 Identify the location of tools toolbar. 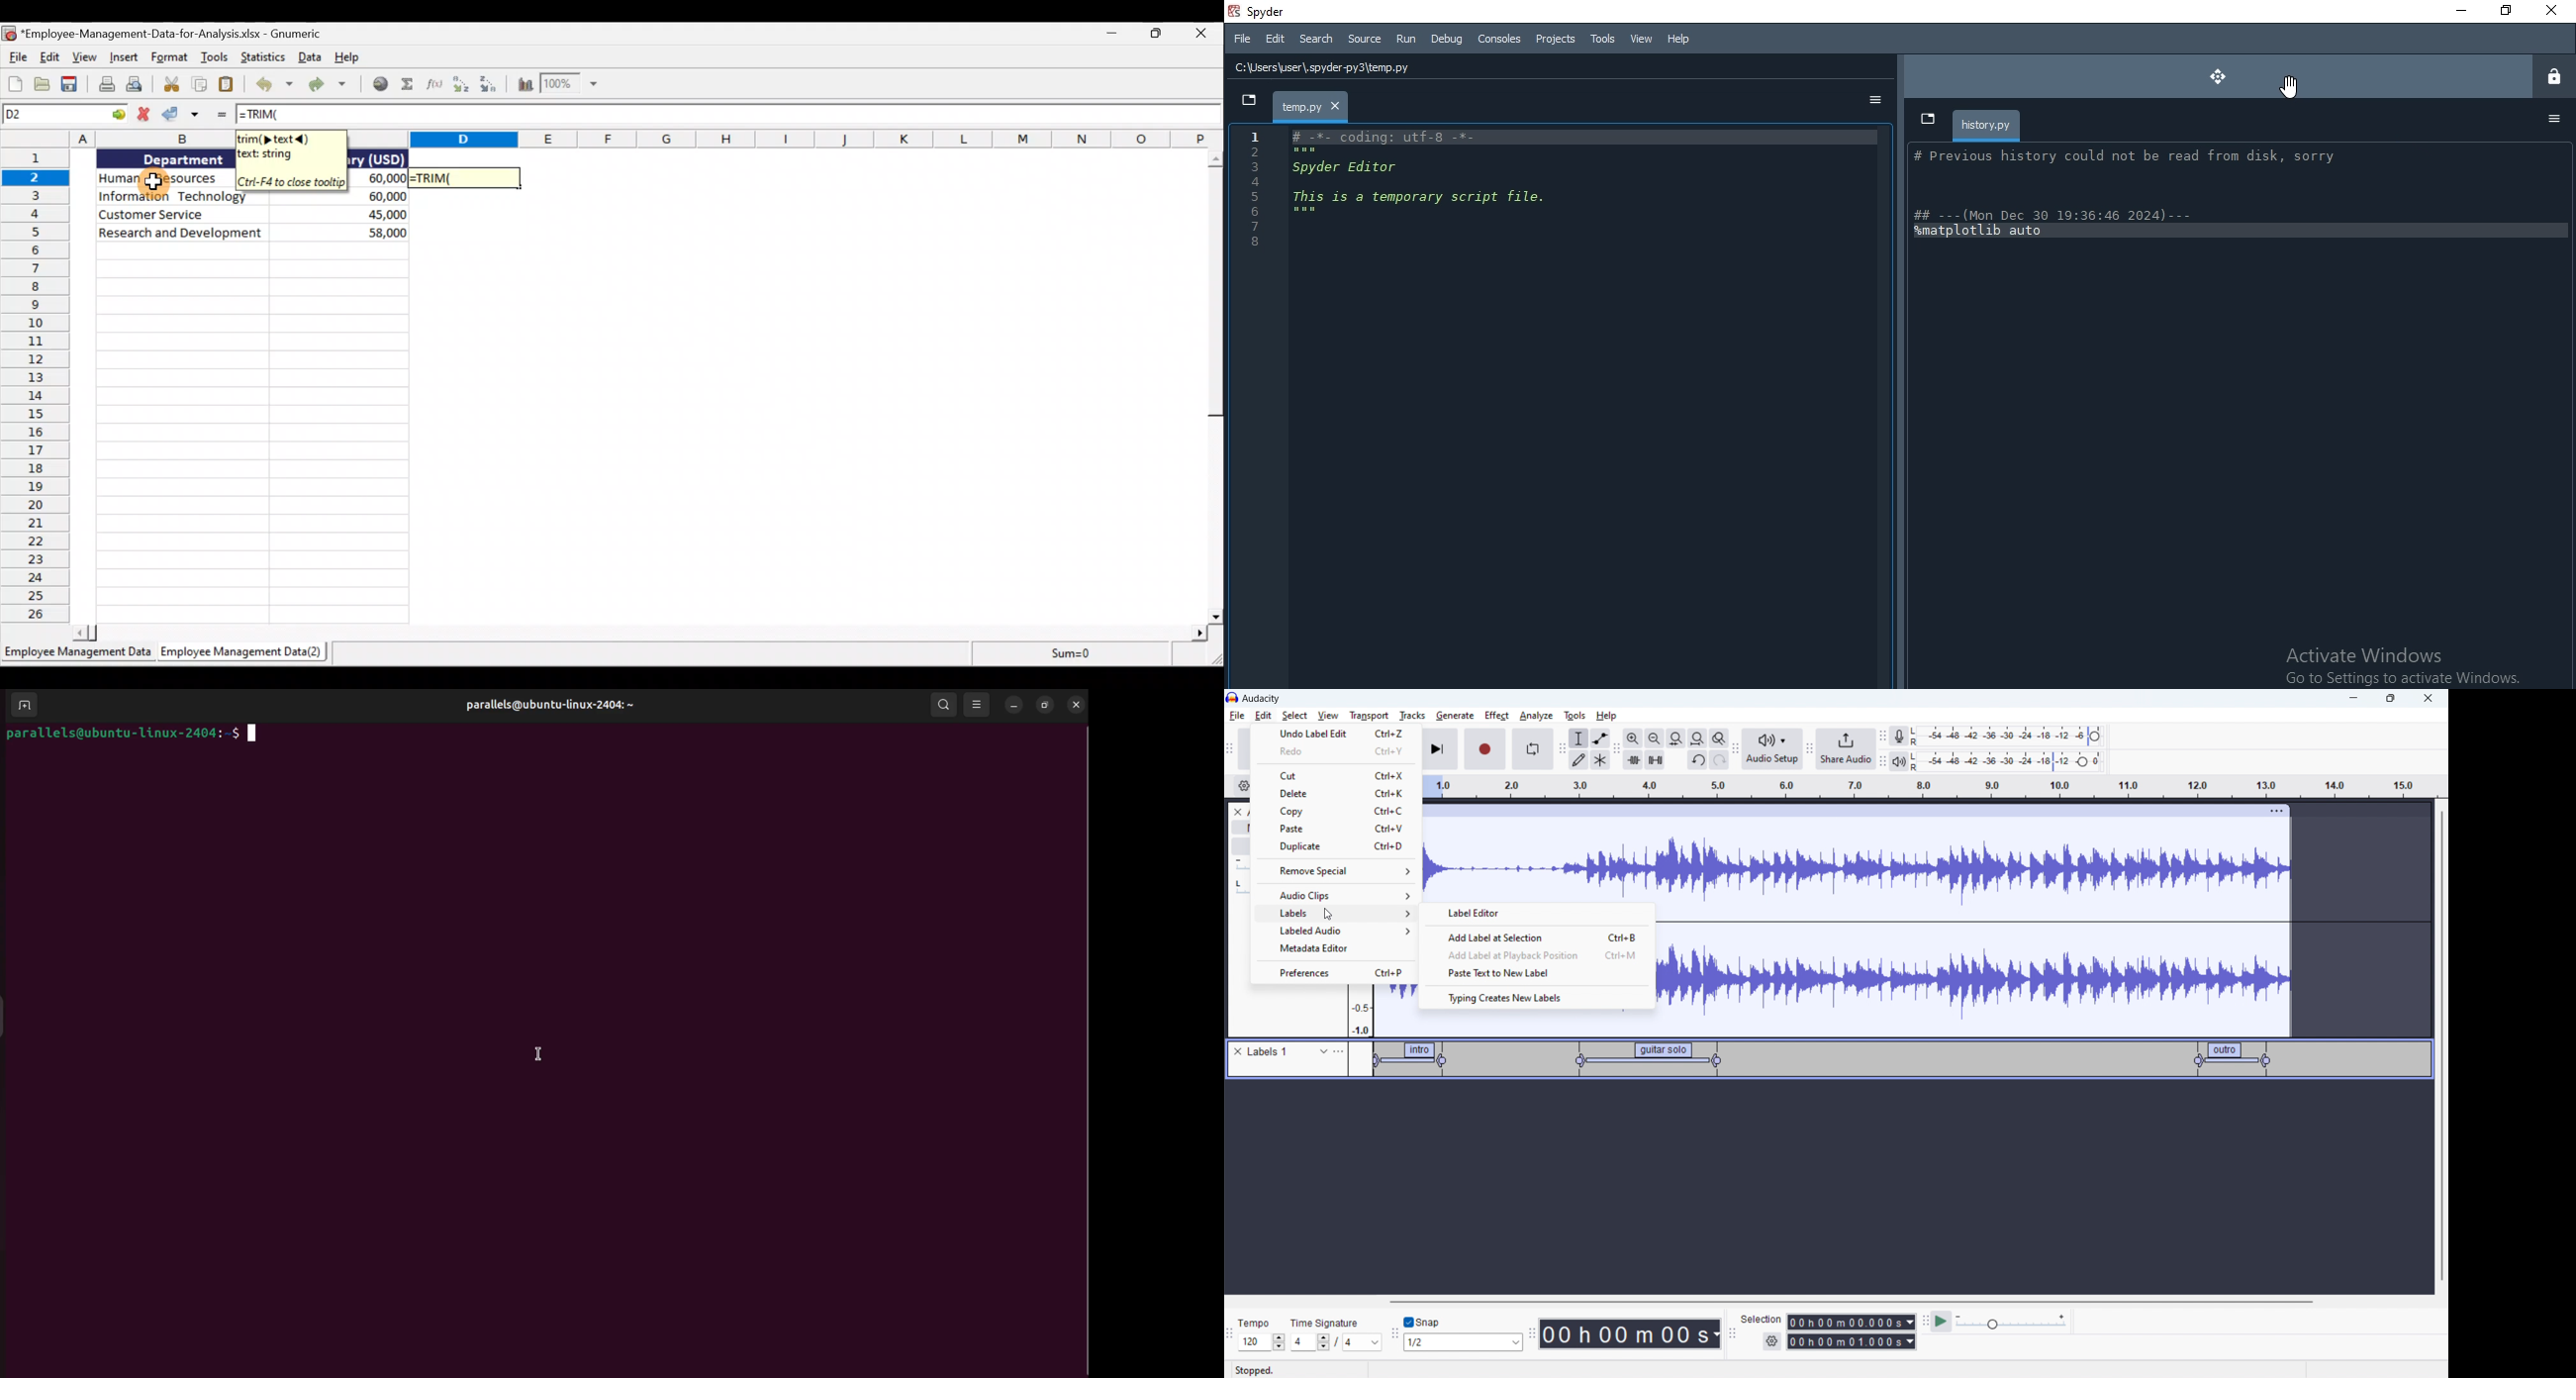
(1562, 749).